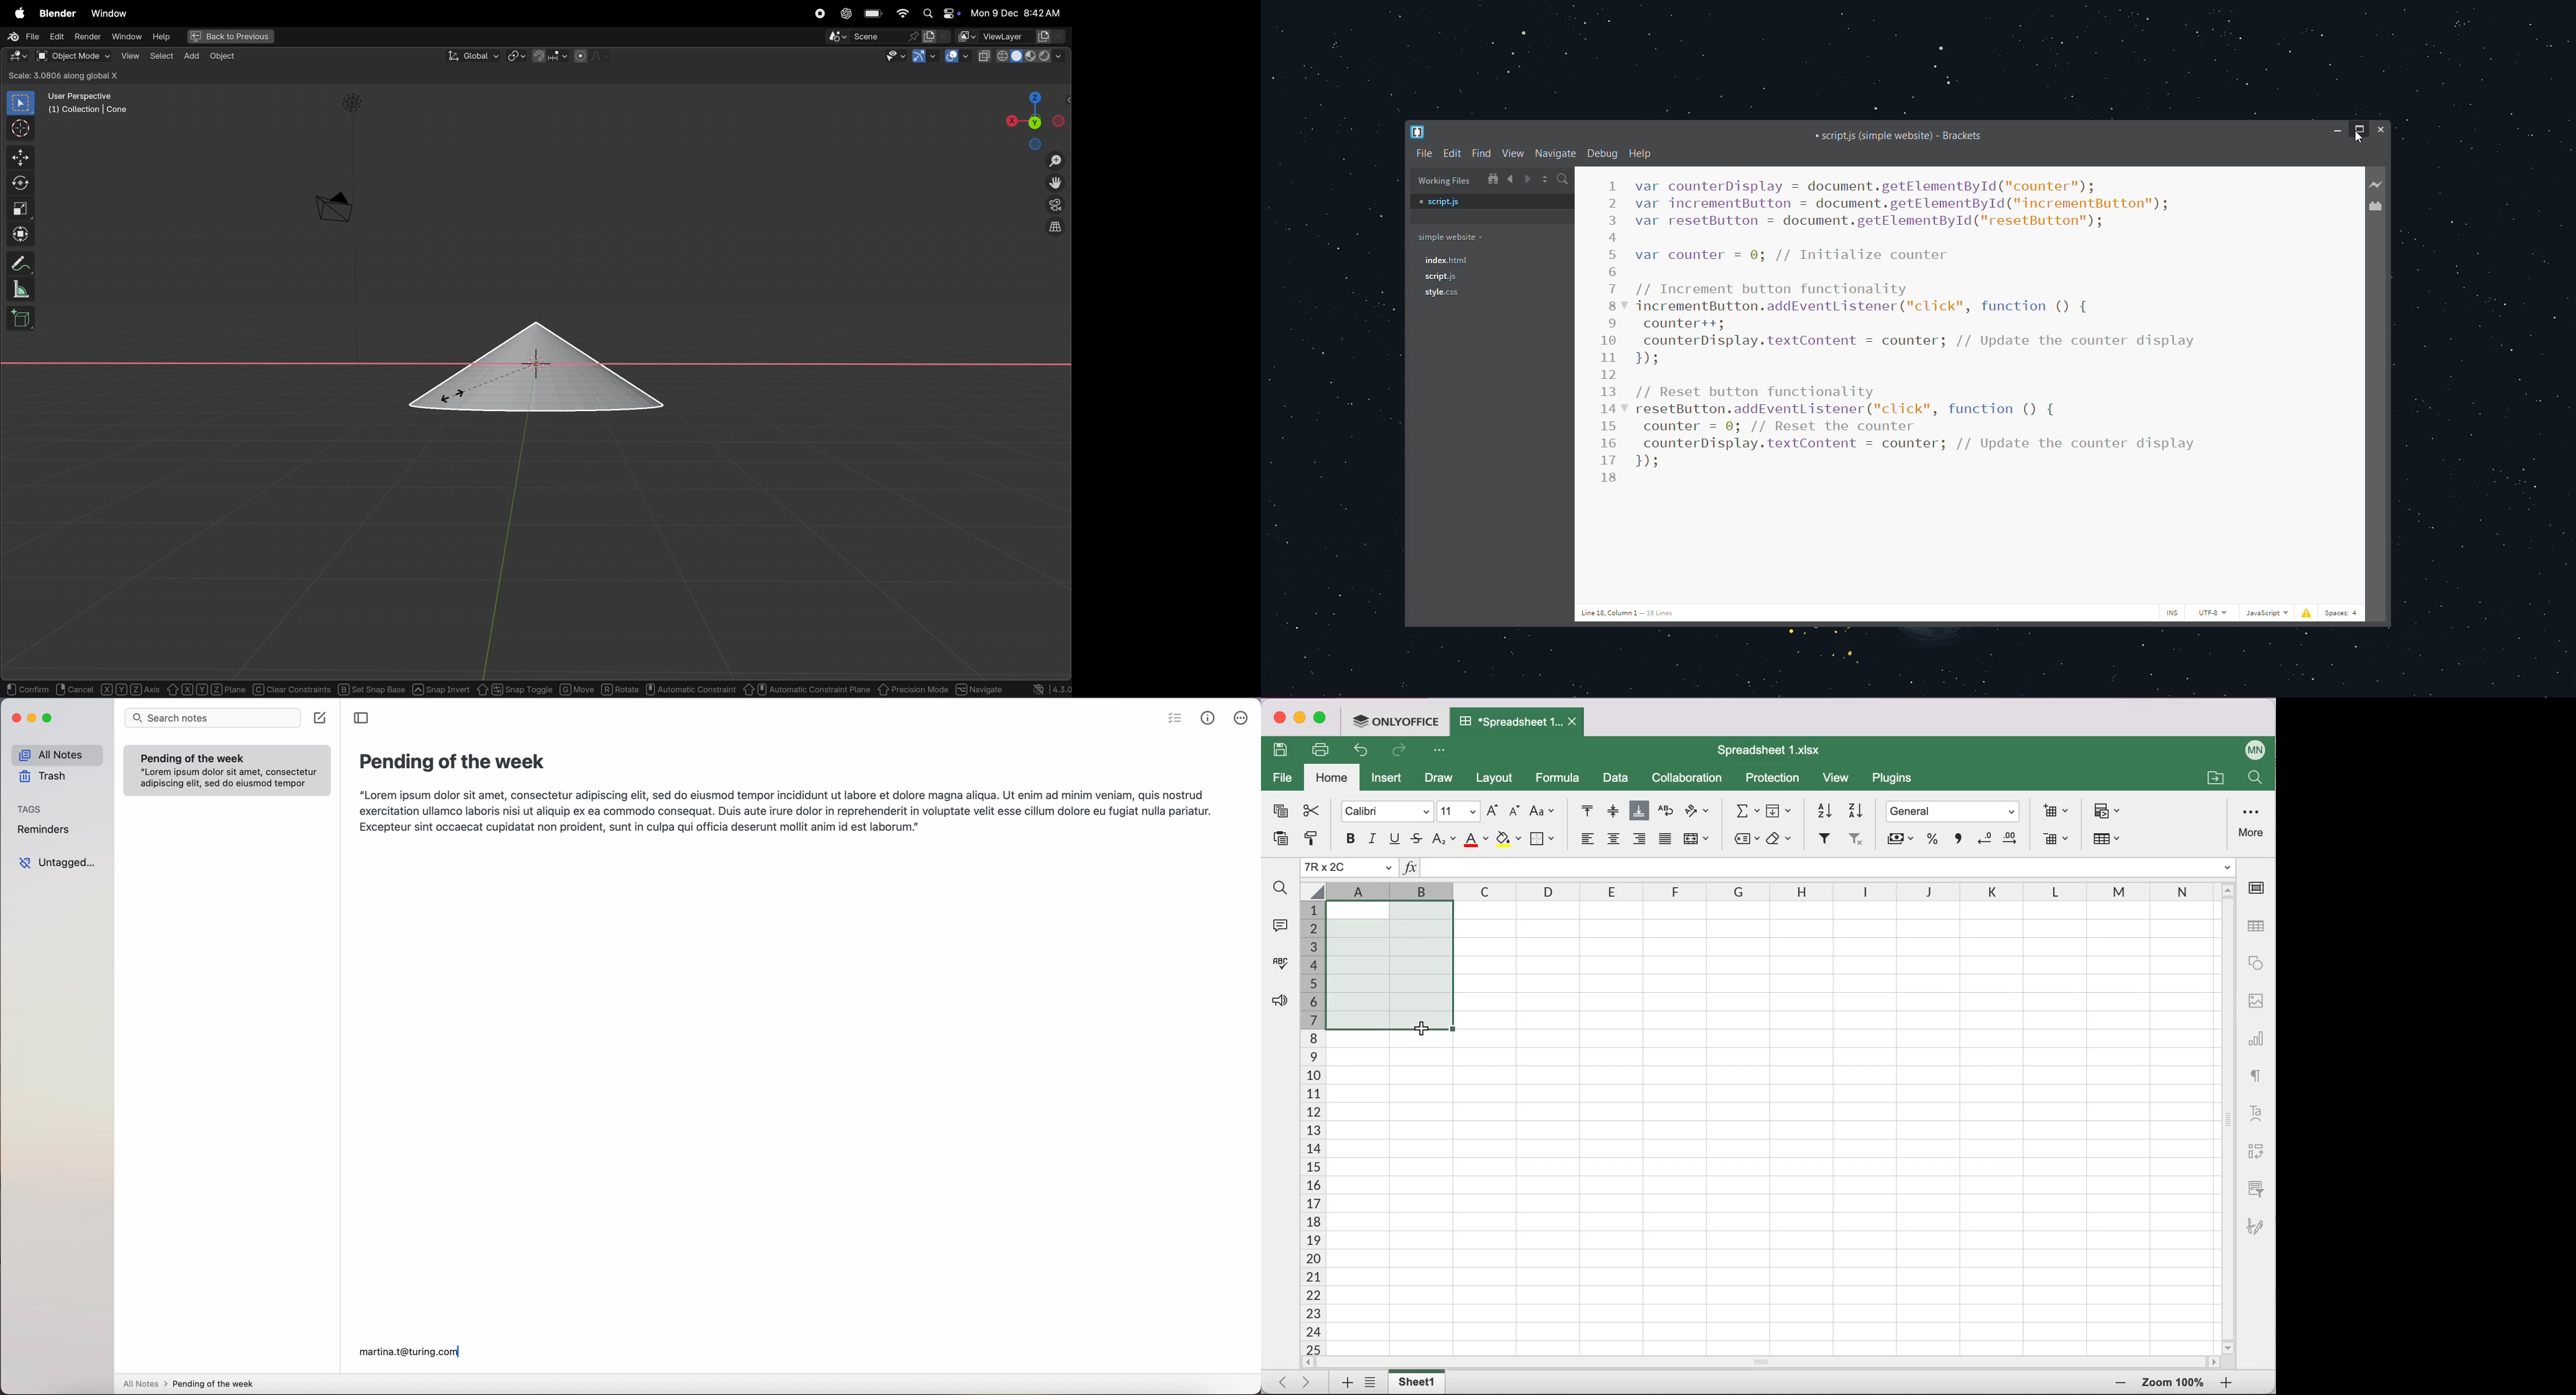 This screenshot has width=2576, height=1400. What do you see at coordinates (1310, 842) in the screenshot?
I see `copy style` at bounding box center [1310, 842].